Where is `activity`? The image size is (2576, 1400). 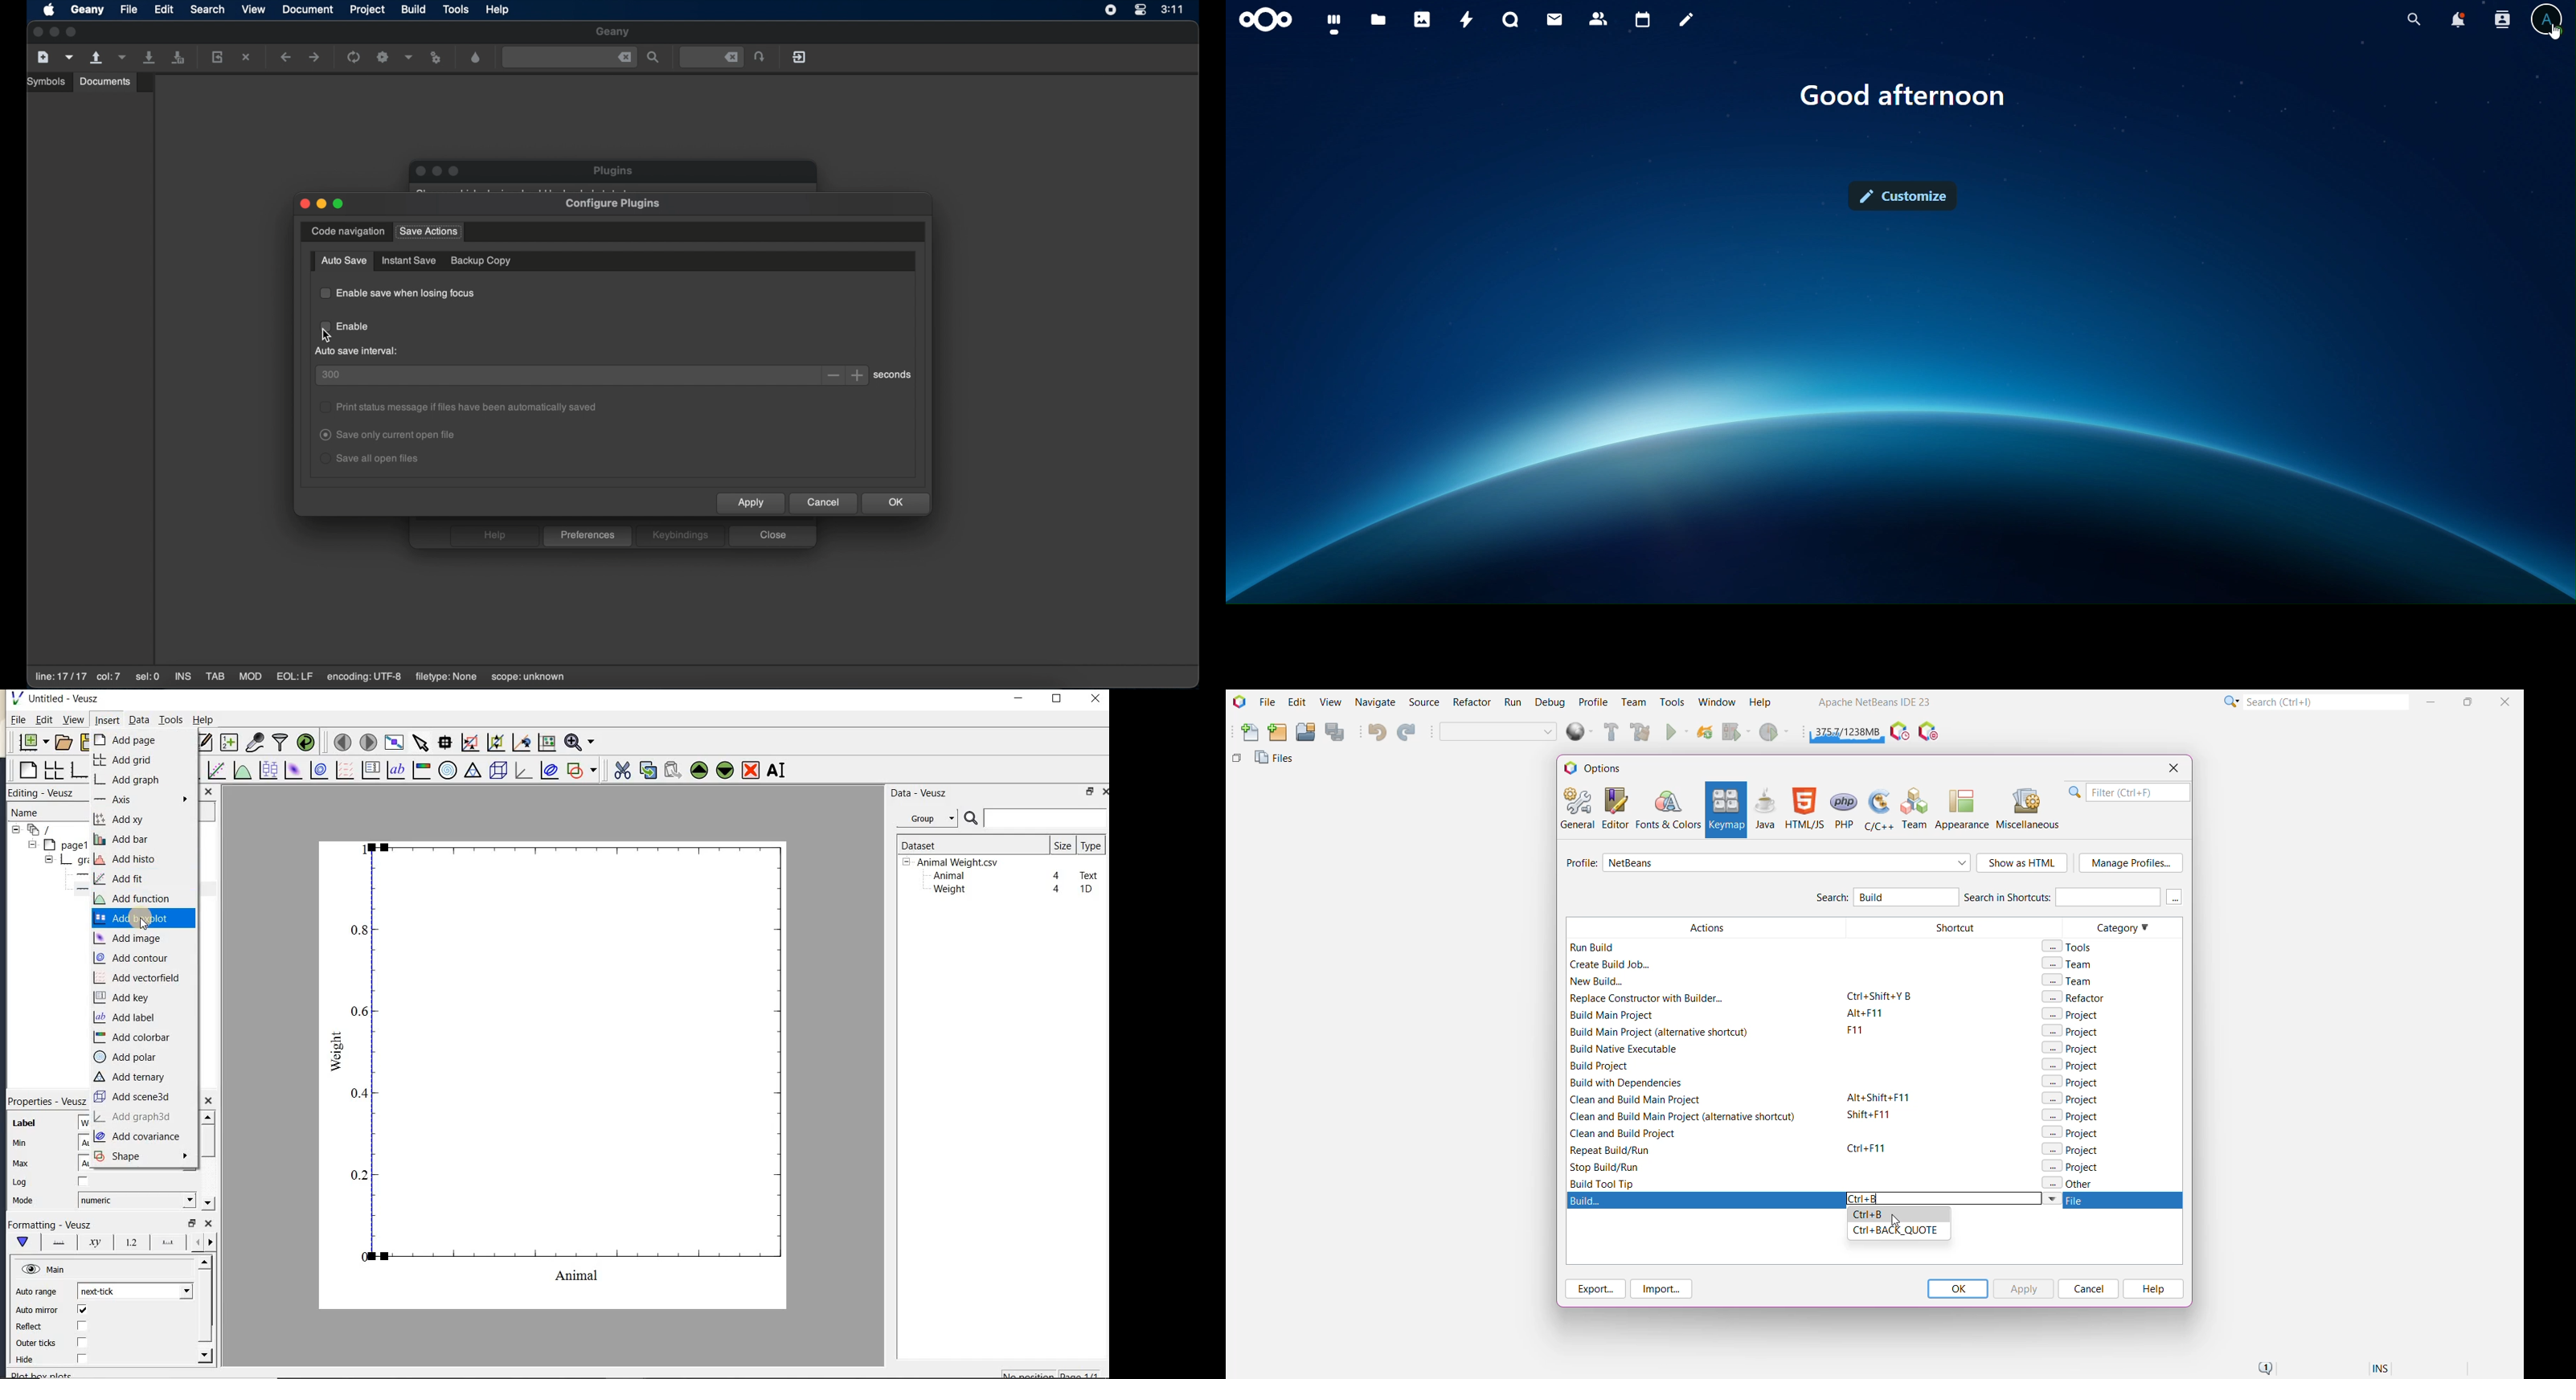
activity is located at coordinates (1469, 20).